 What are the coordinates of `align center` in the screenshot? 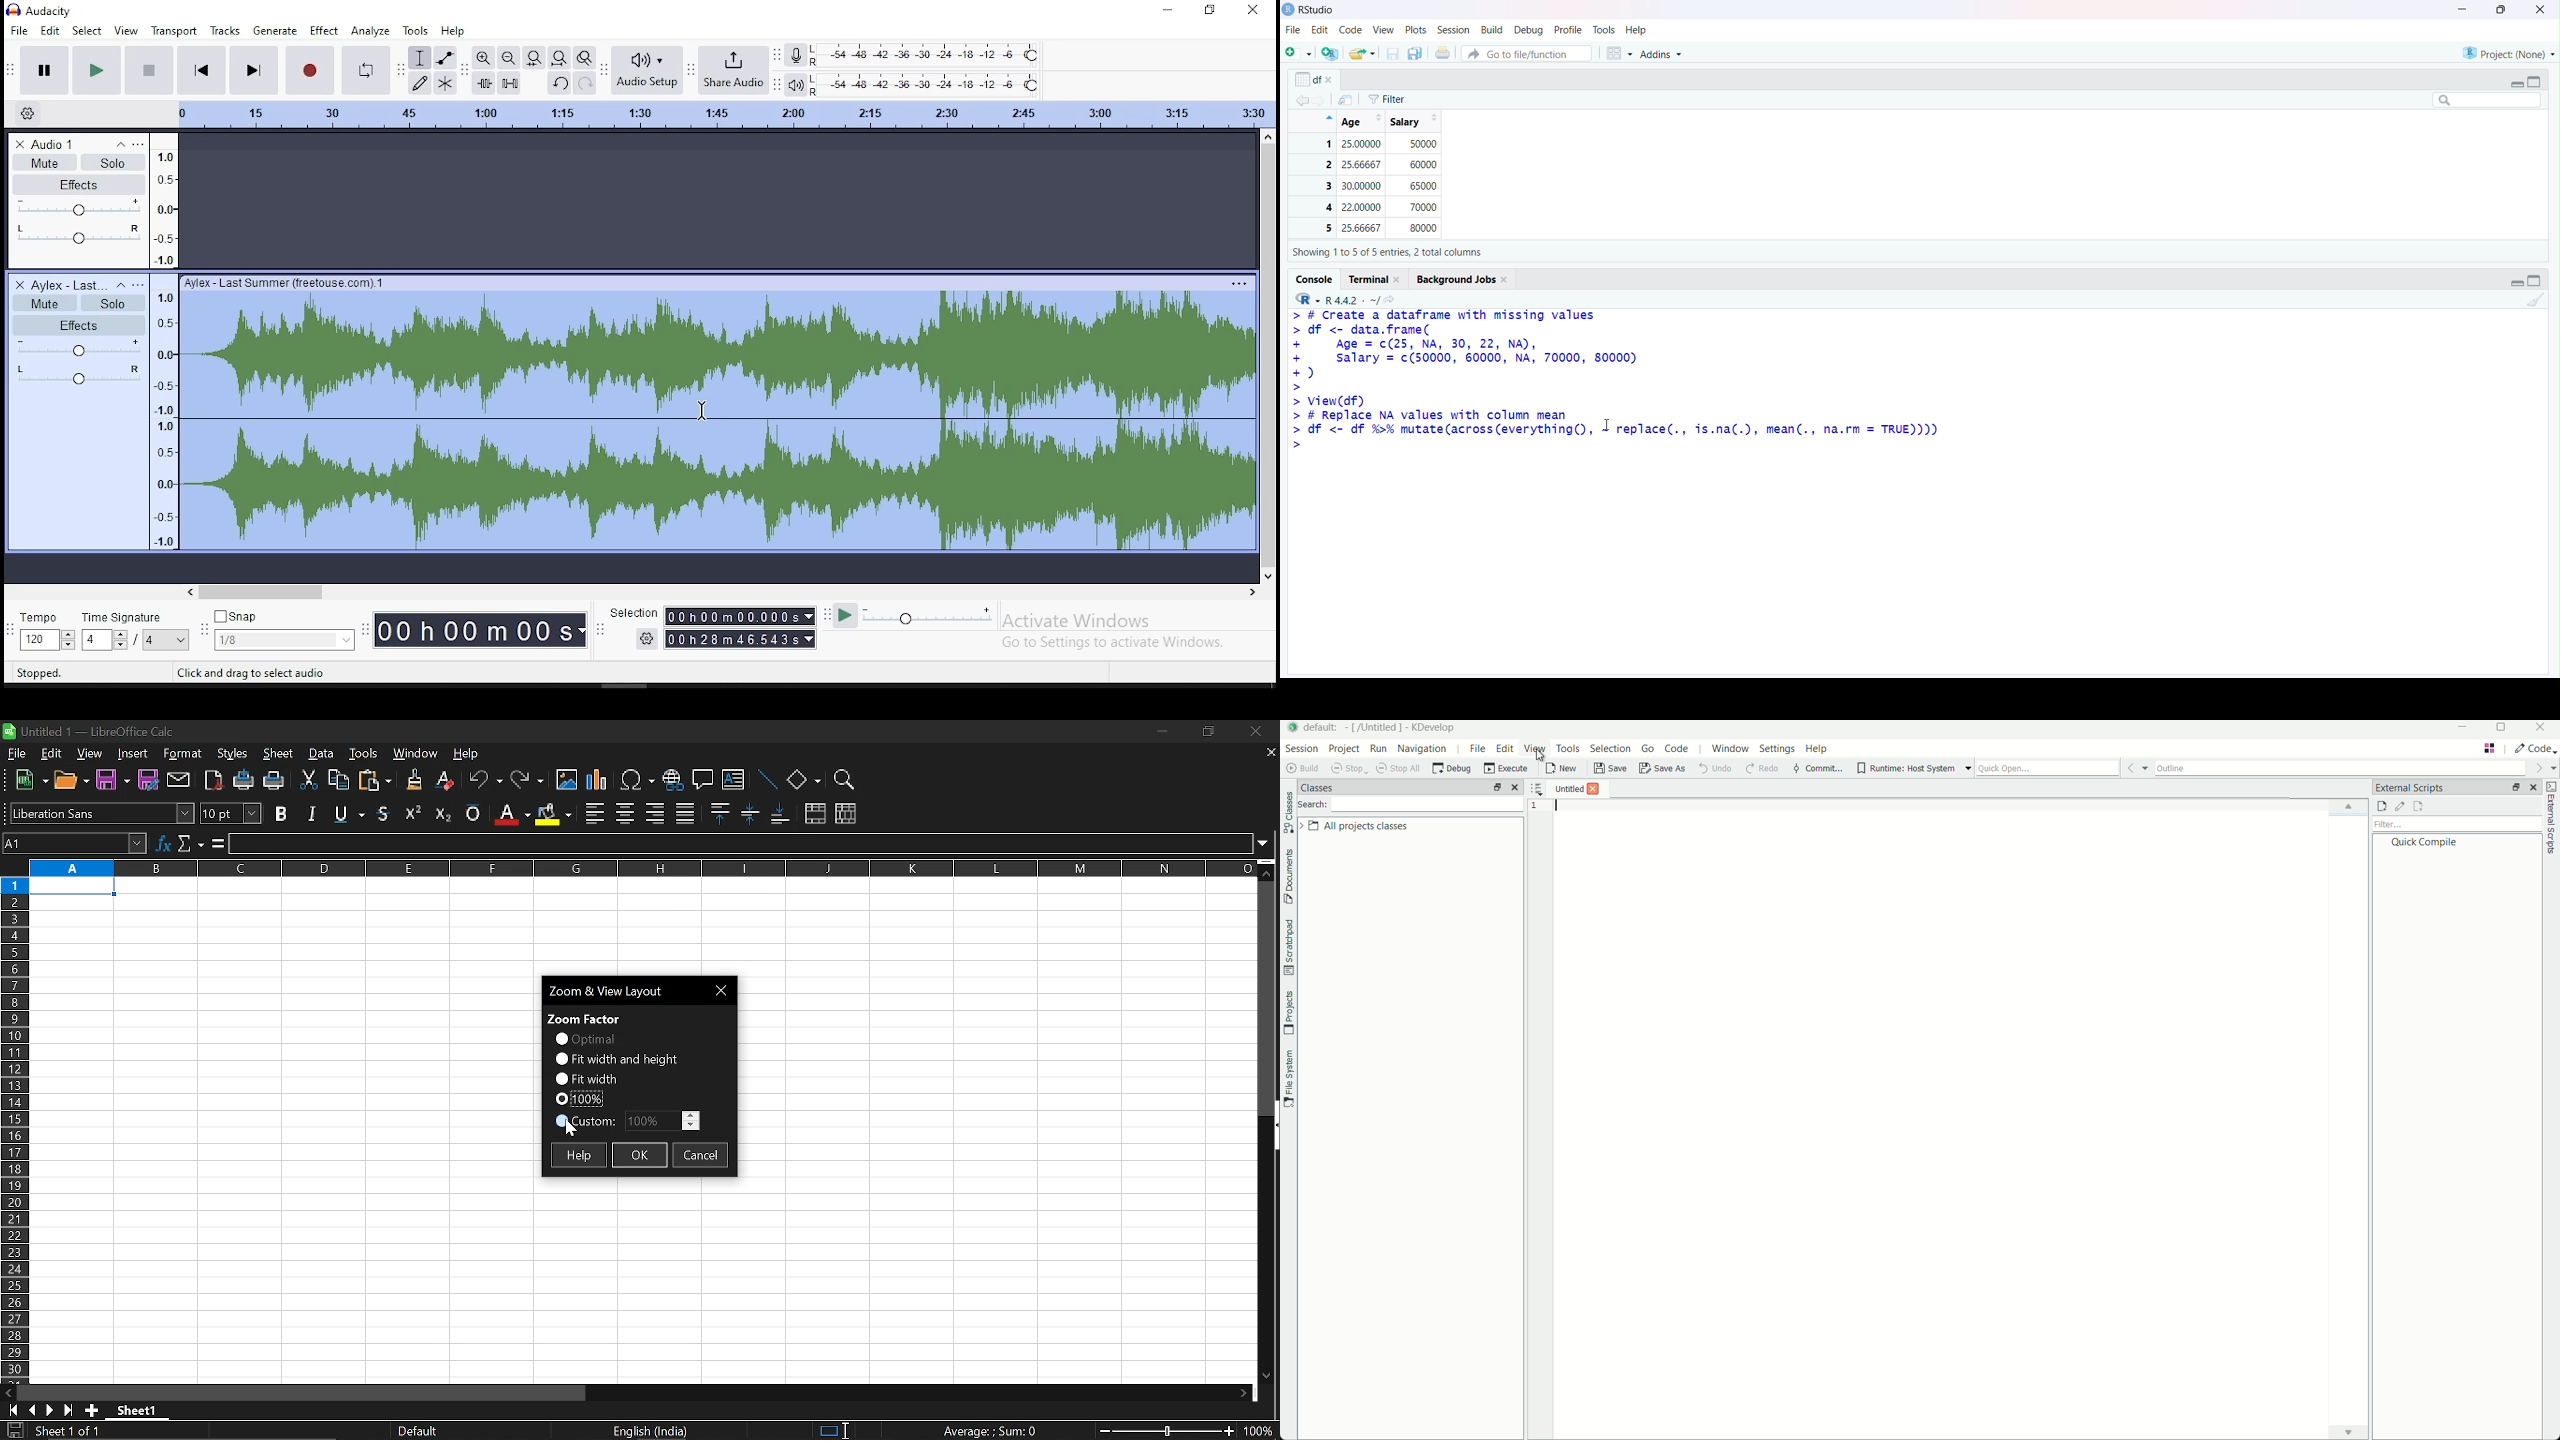 It's located at (625, 814).